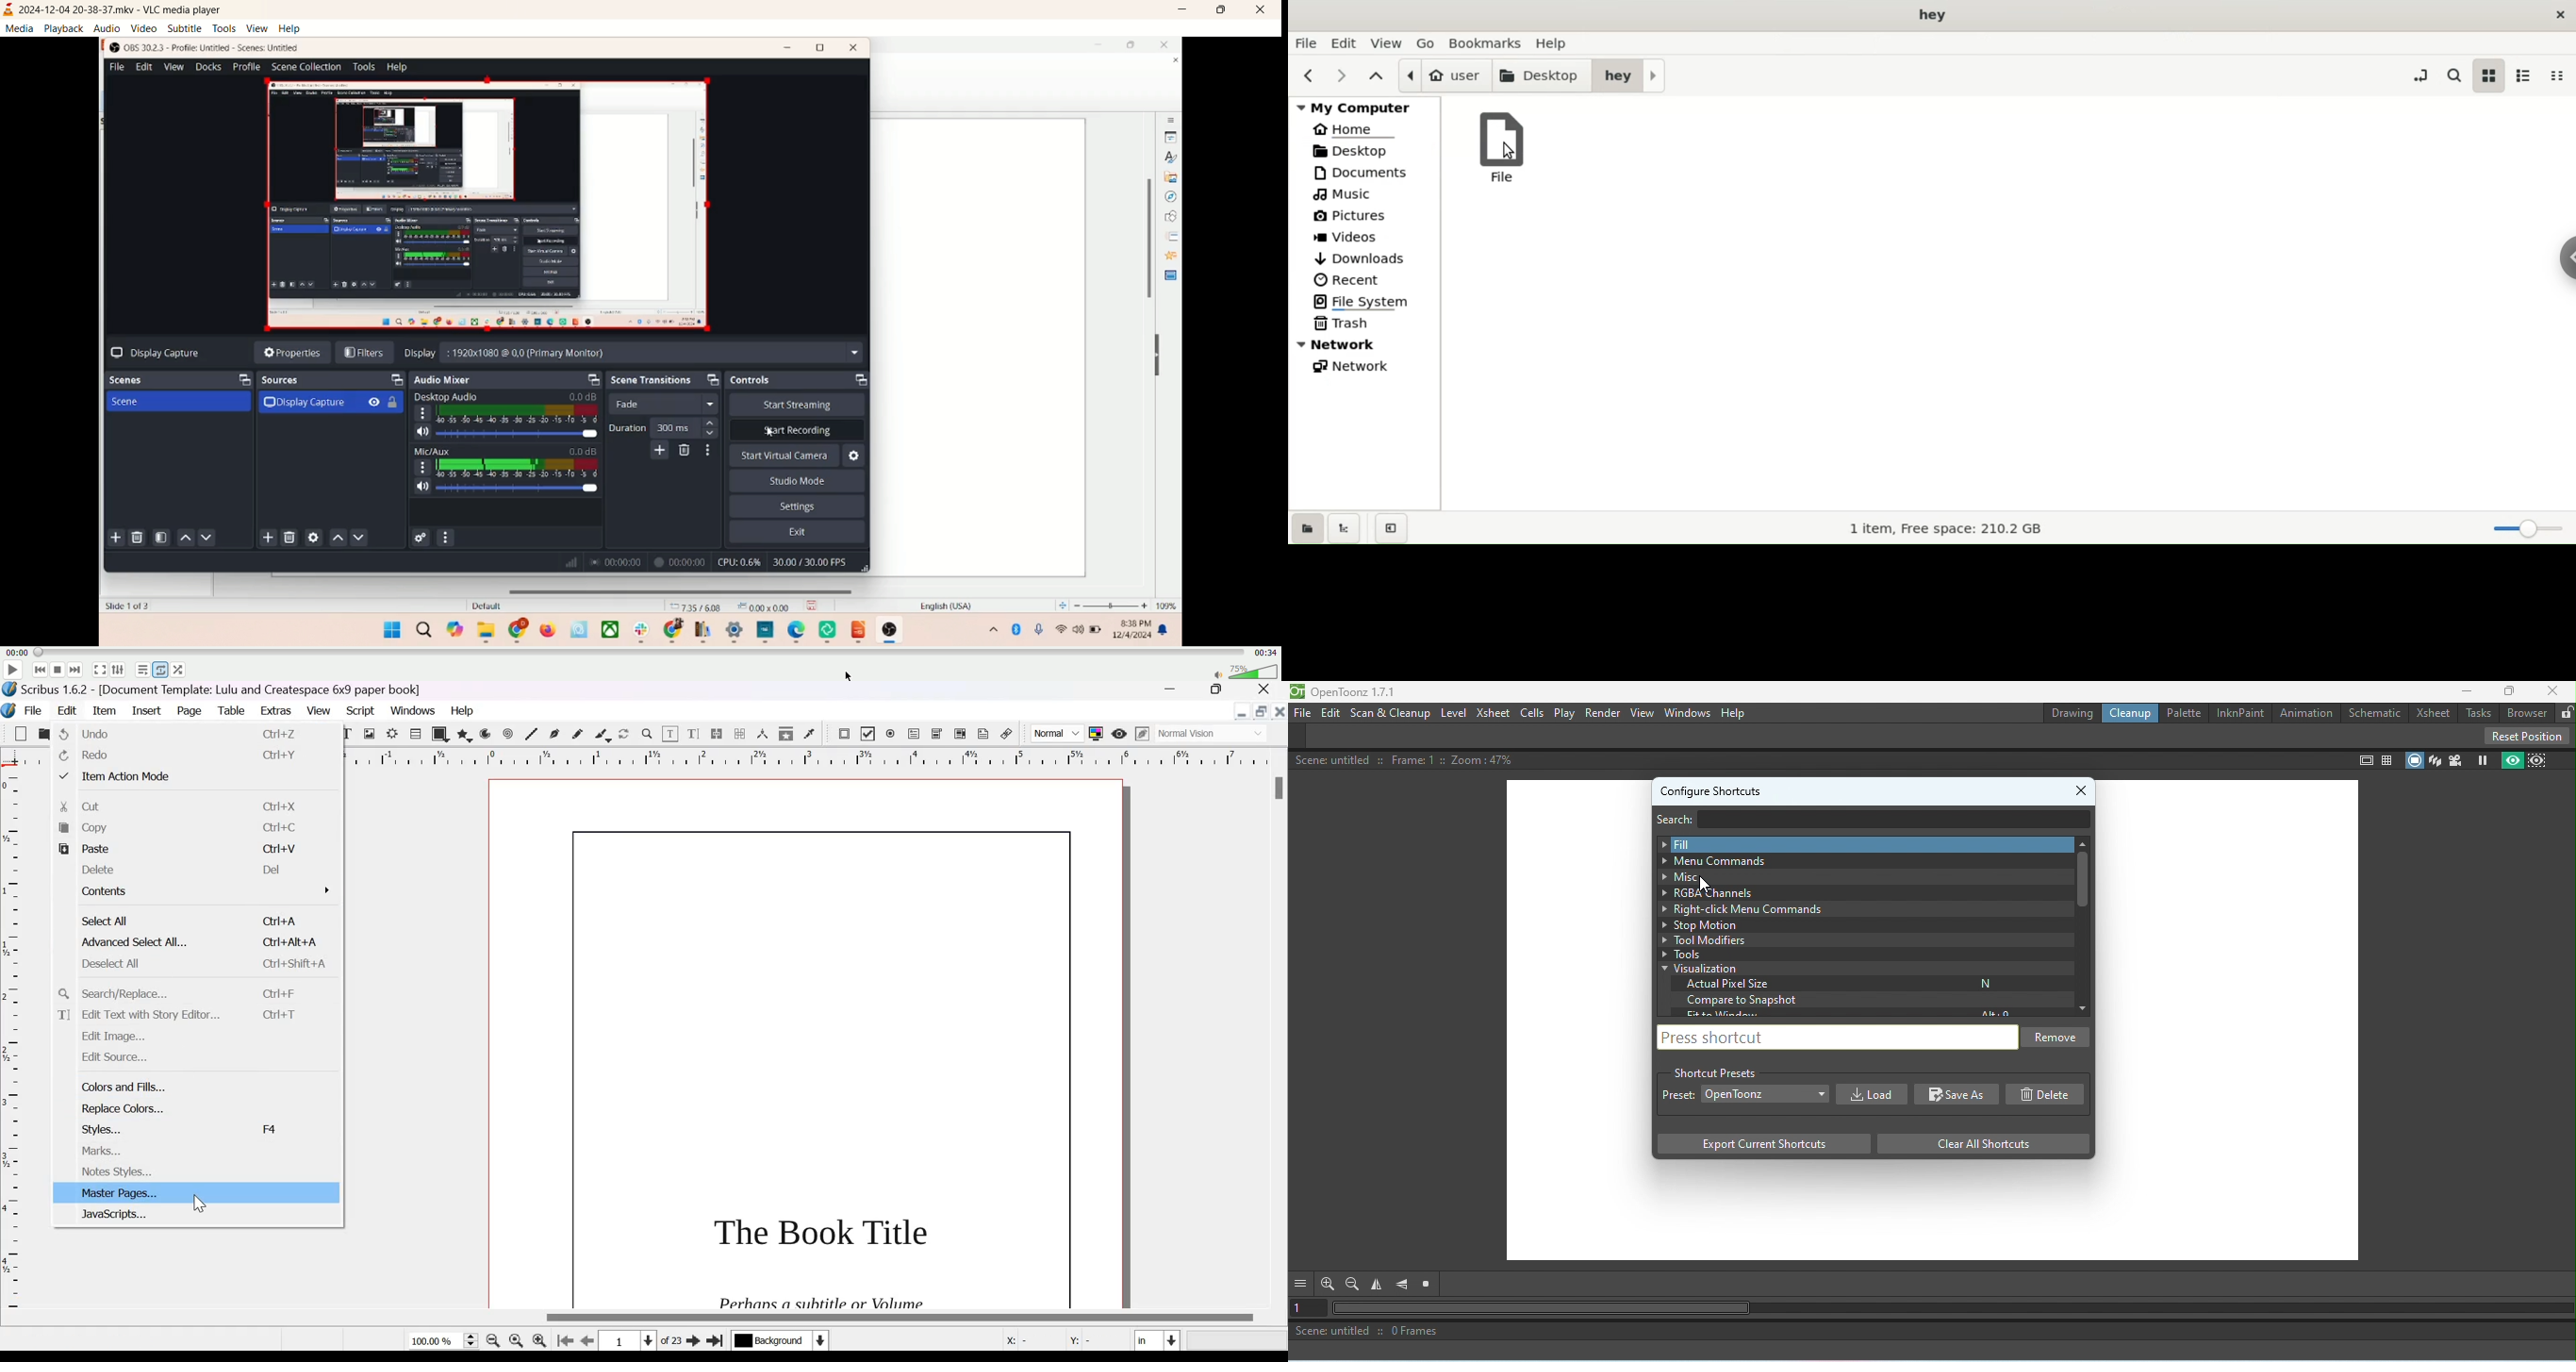 This screenshot has height=1372, width=2576. I want to click on Extras, so click(275, 711).